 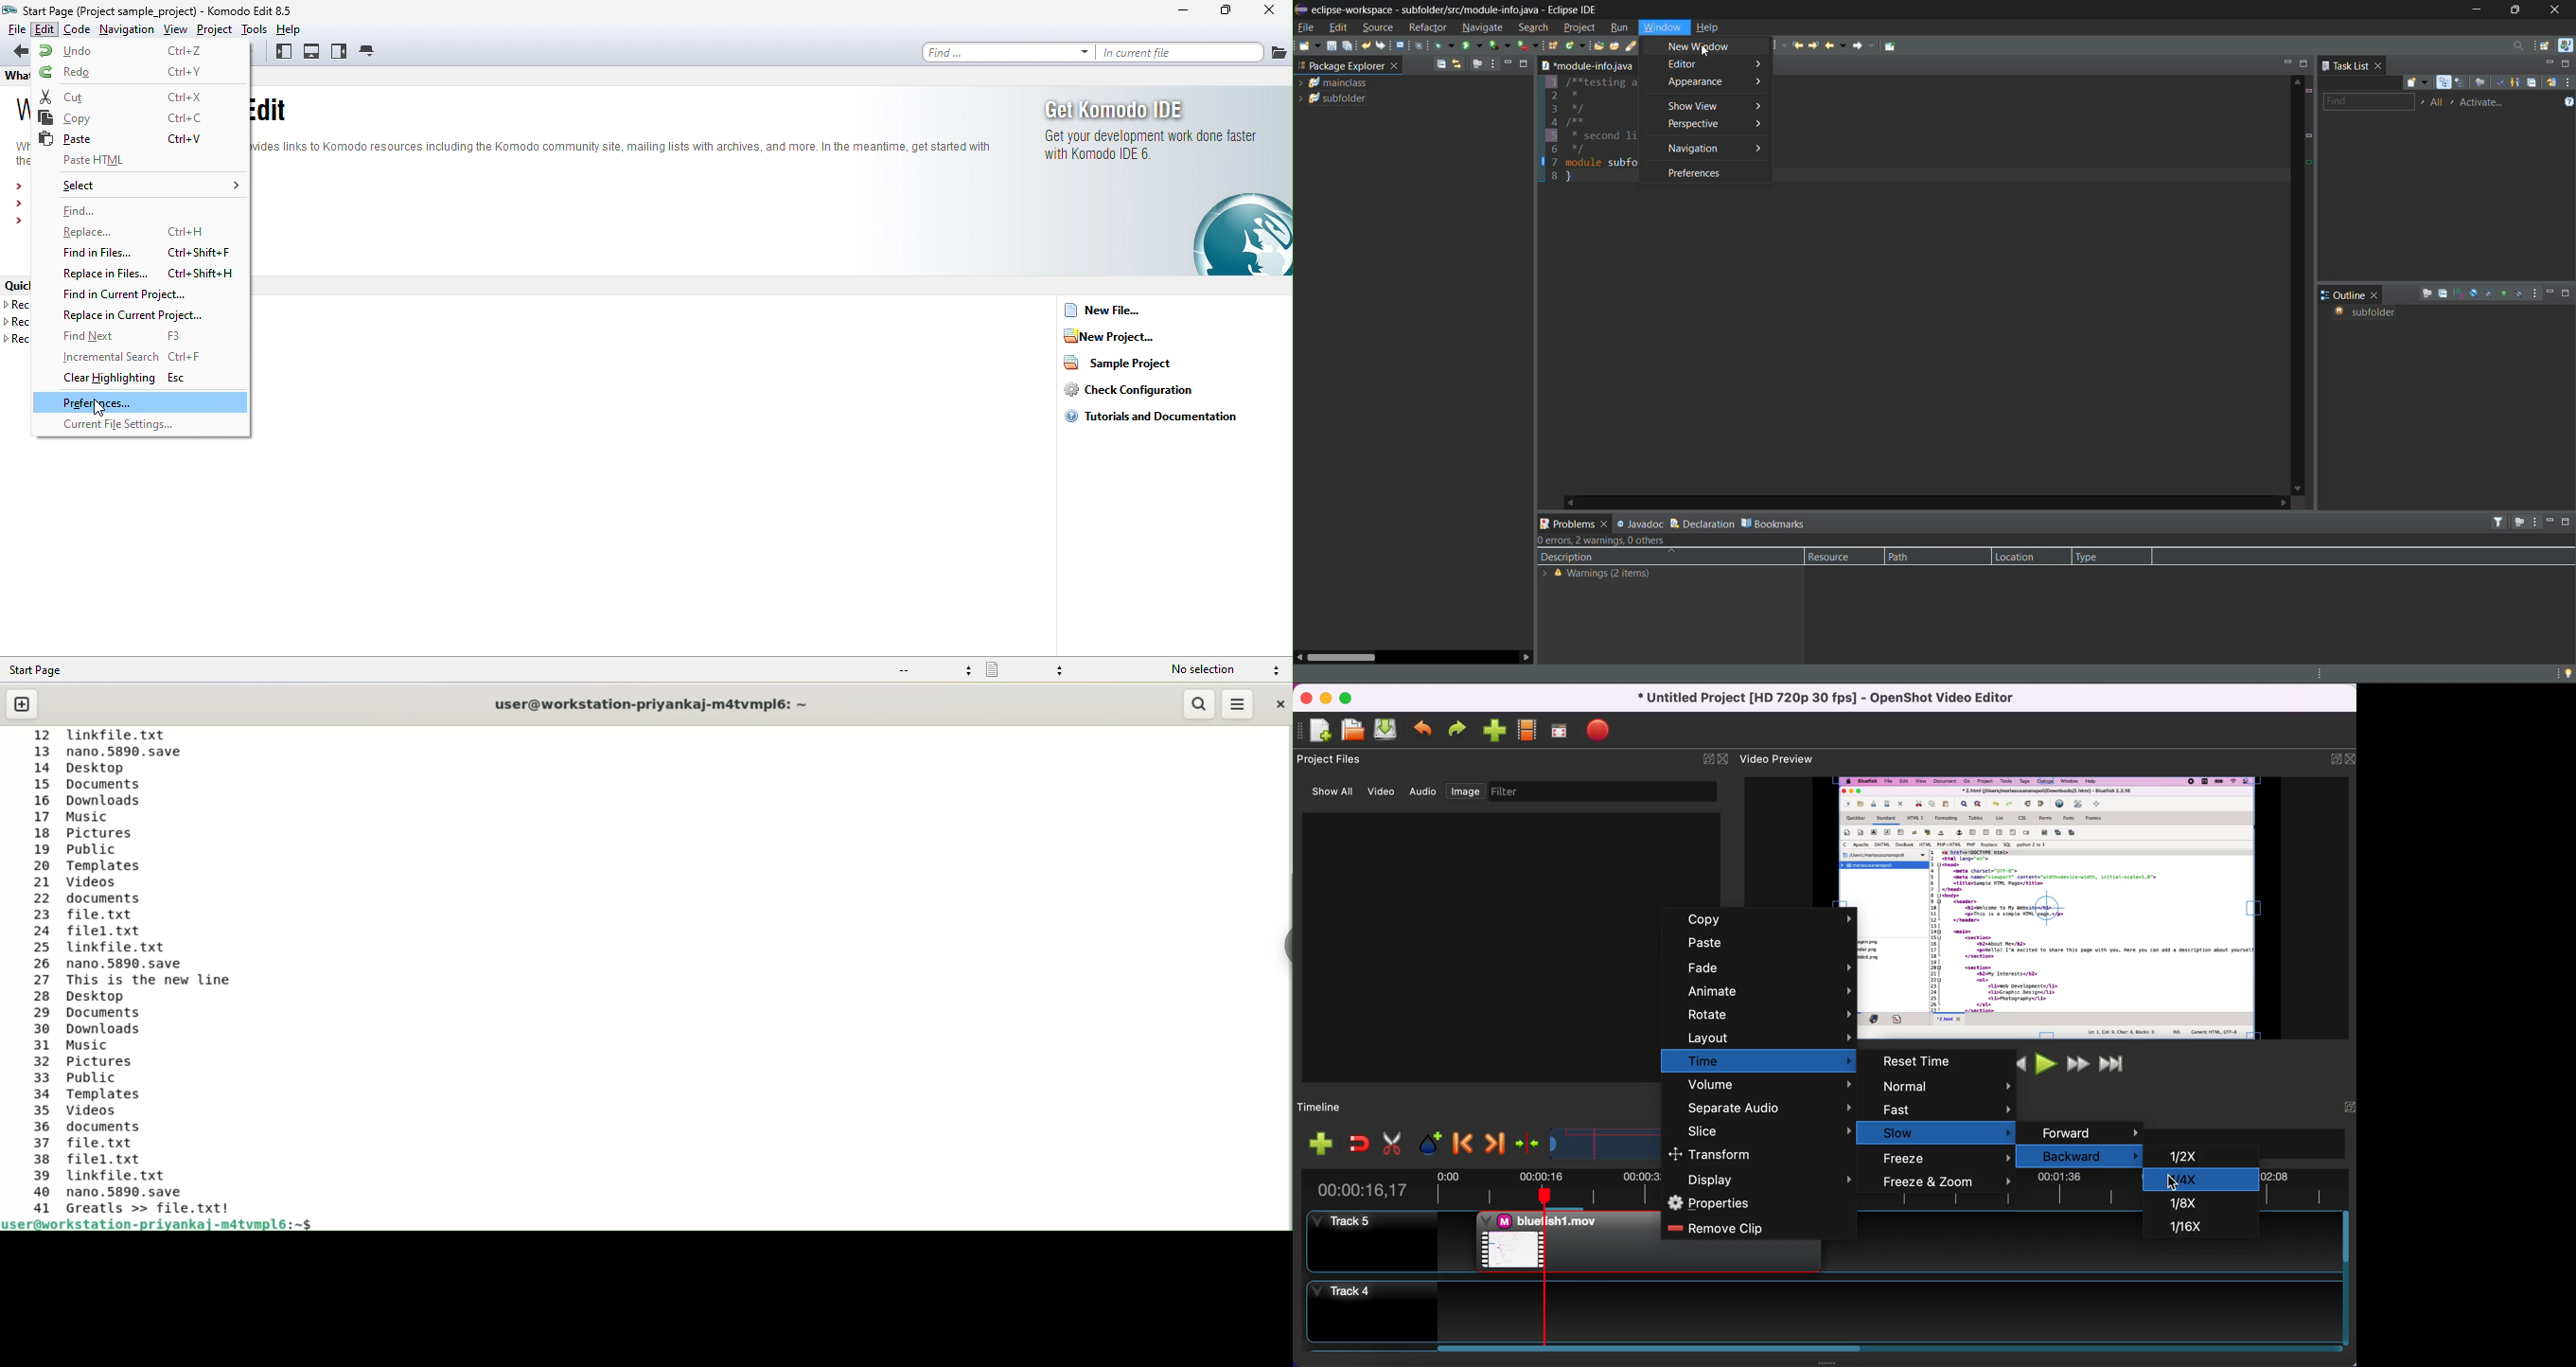 What do you see at coordinates (1835, 556) in the screenshot?
I see `resource` at bounding box center [1835, 556].